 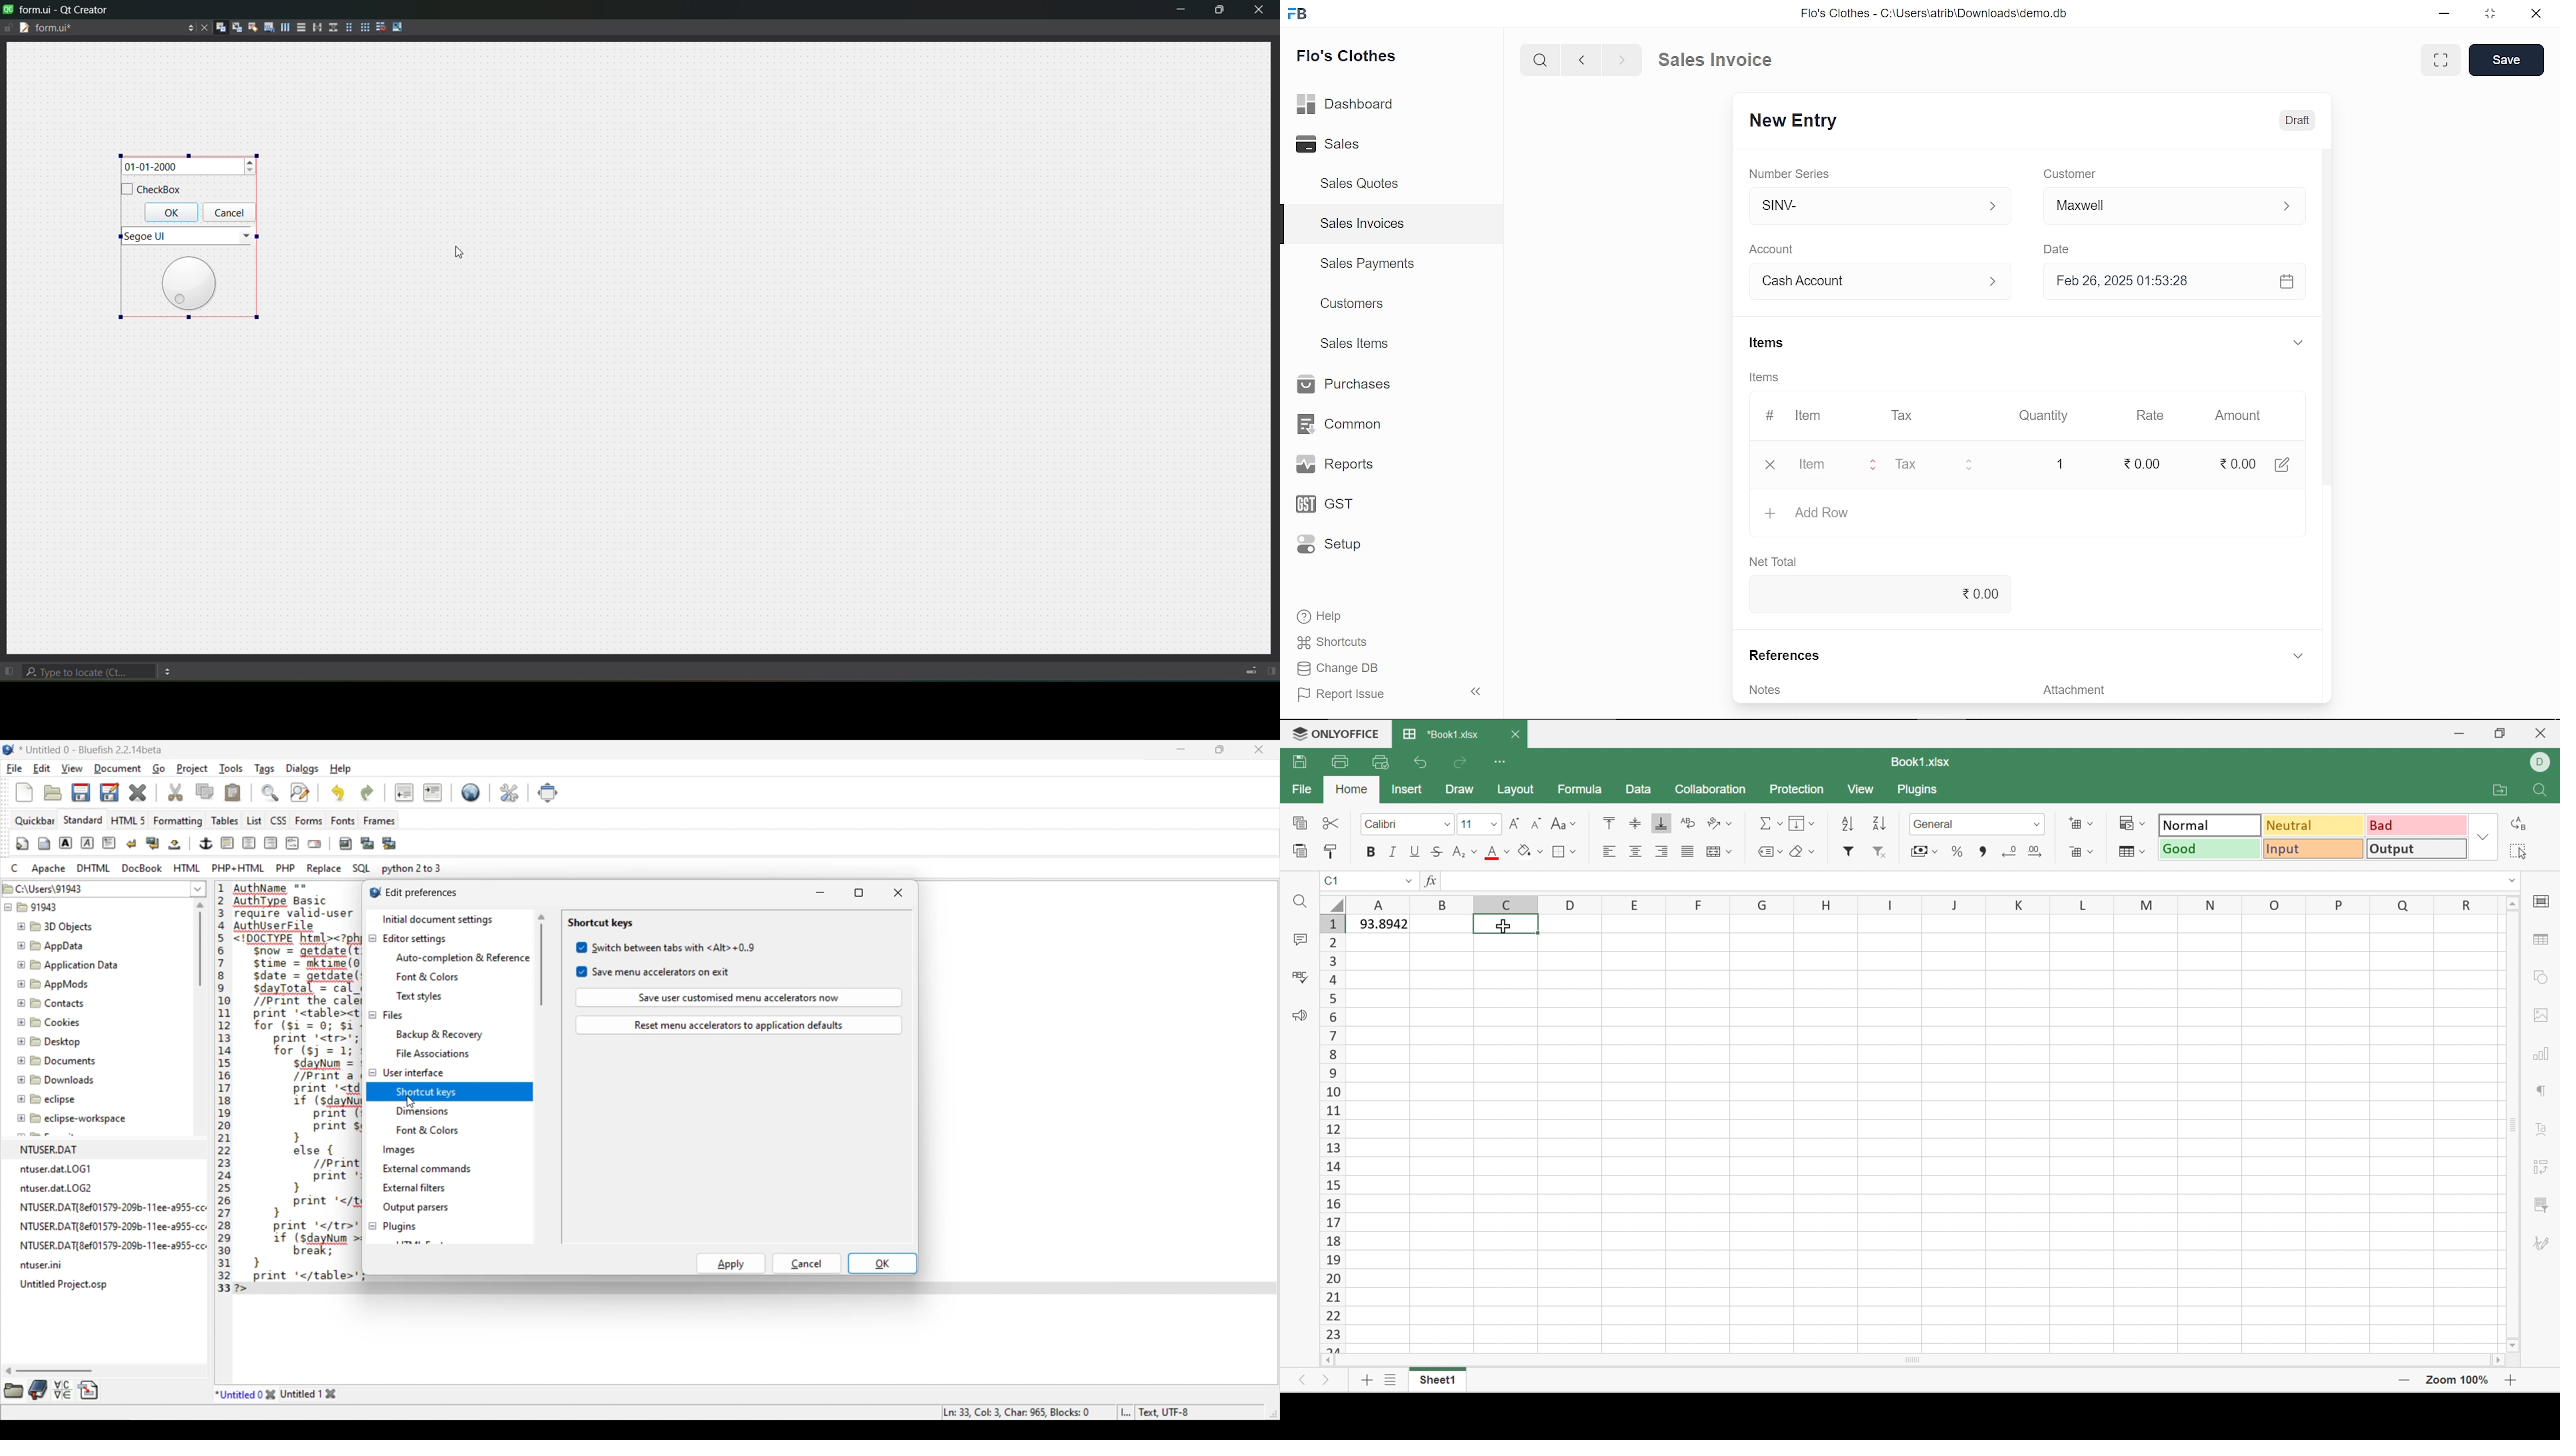 What do you see at coordinates (1809, 514) in the screenshot?
I see `Add Row` at bounding box center [1809, 514].